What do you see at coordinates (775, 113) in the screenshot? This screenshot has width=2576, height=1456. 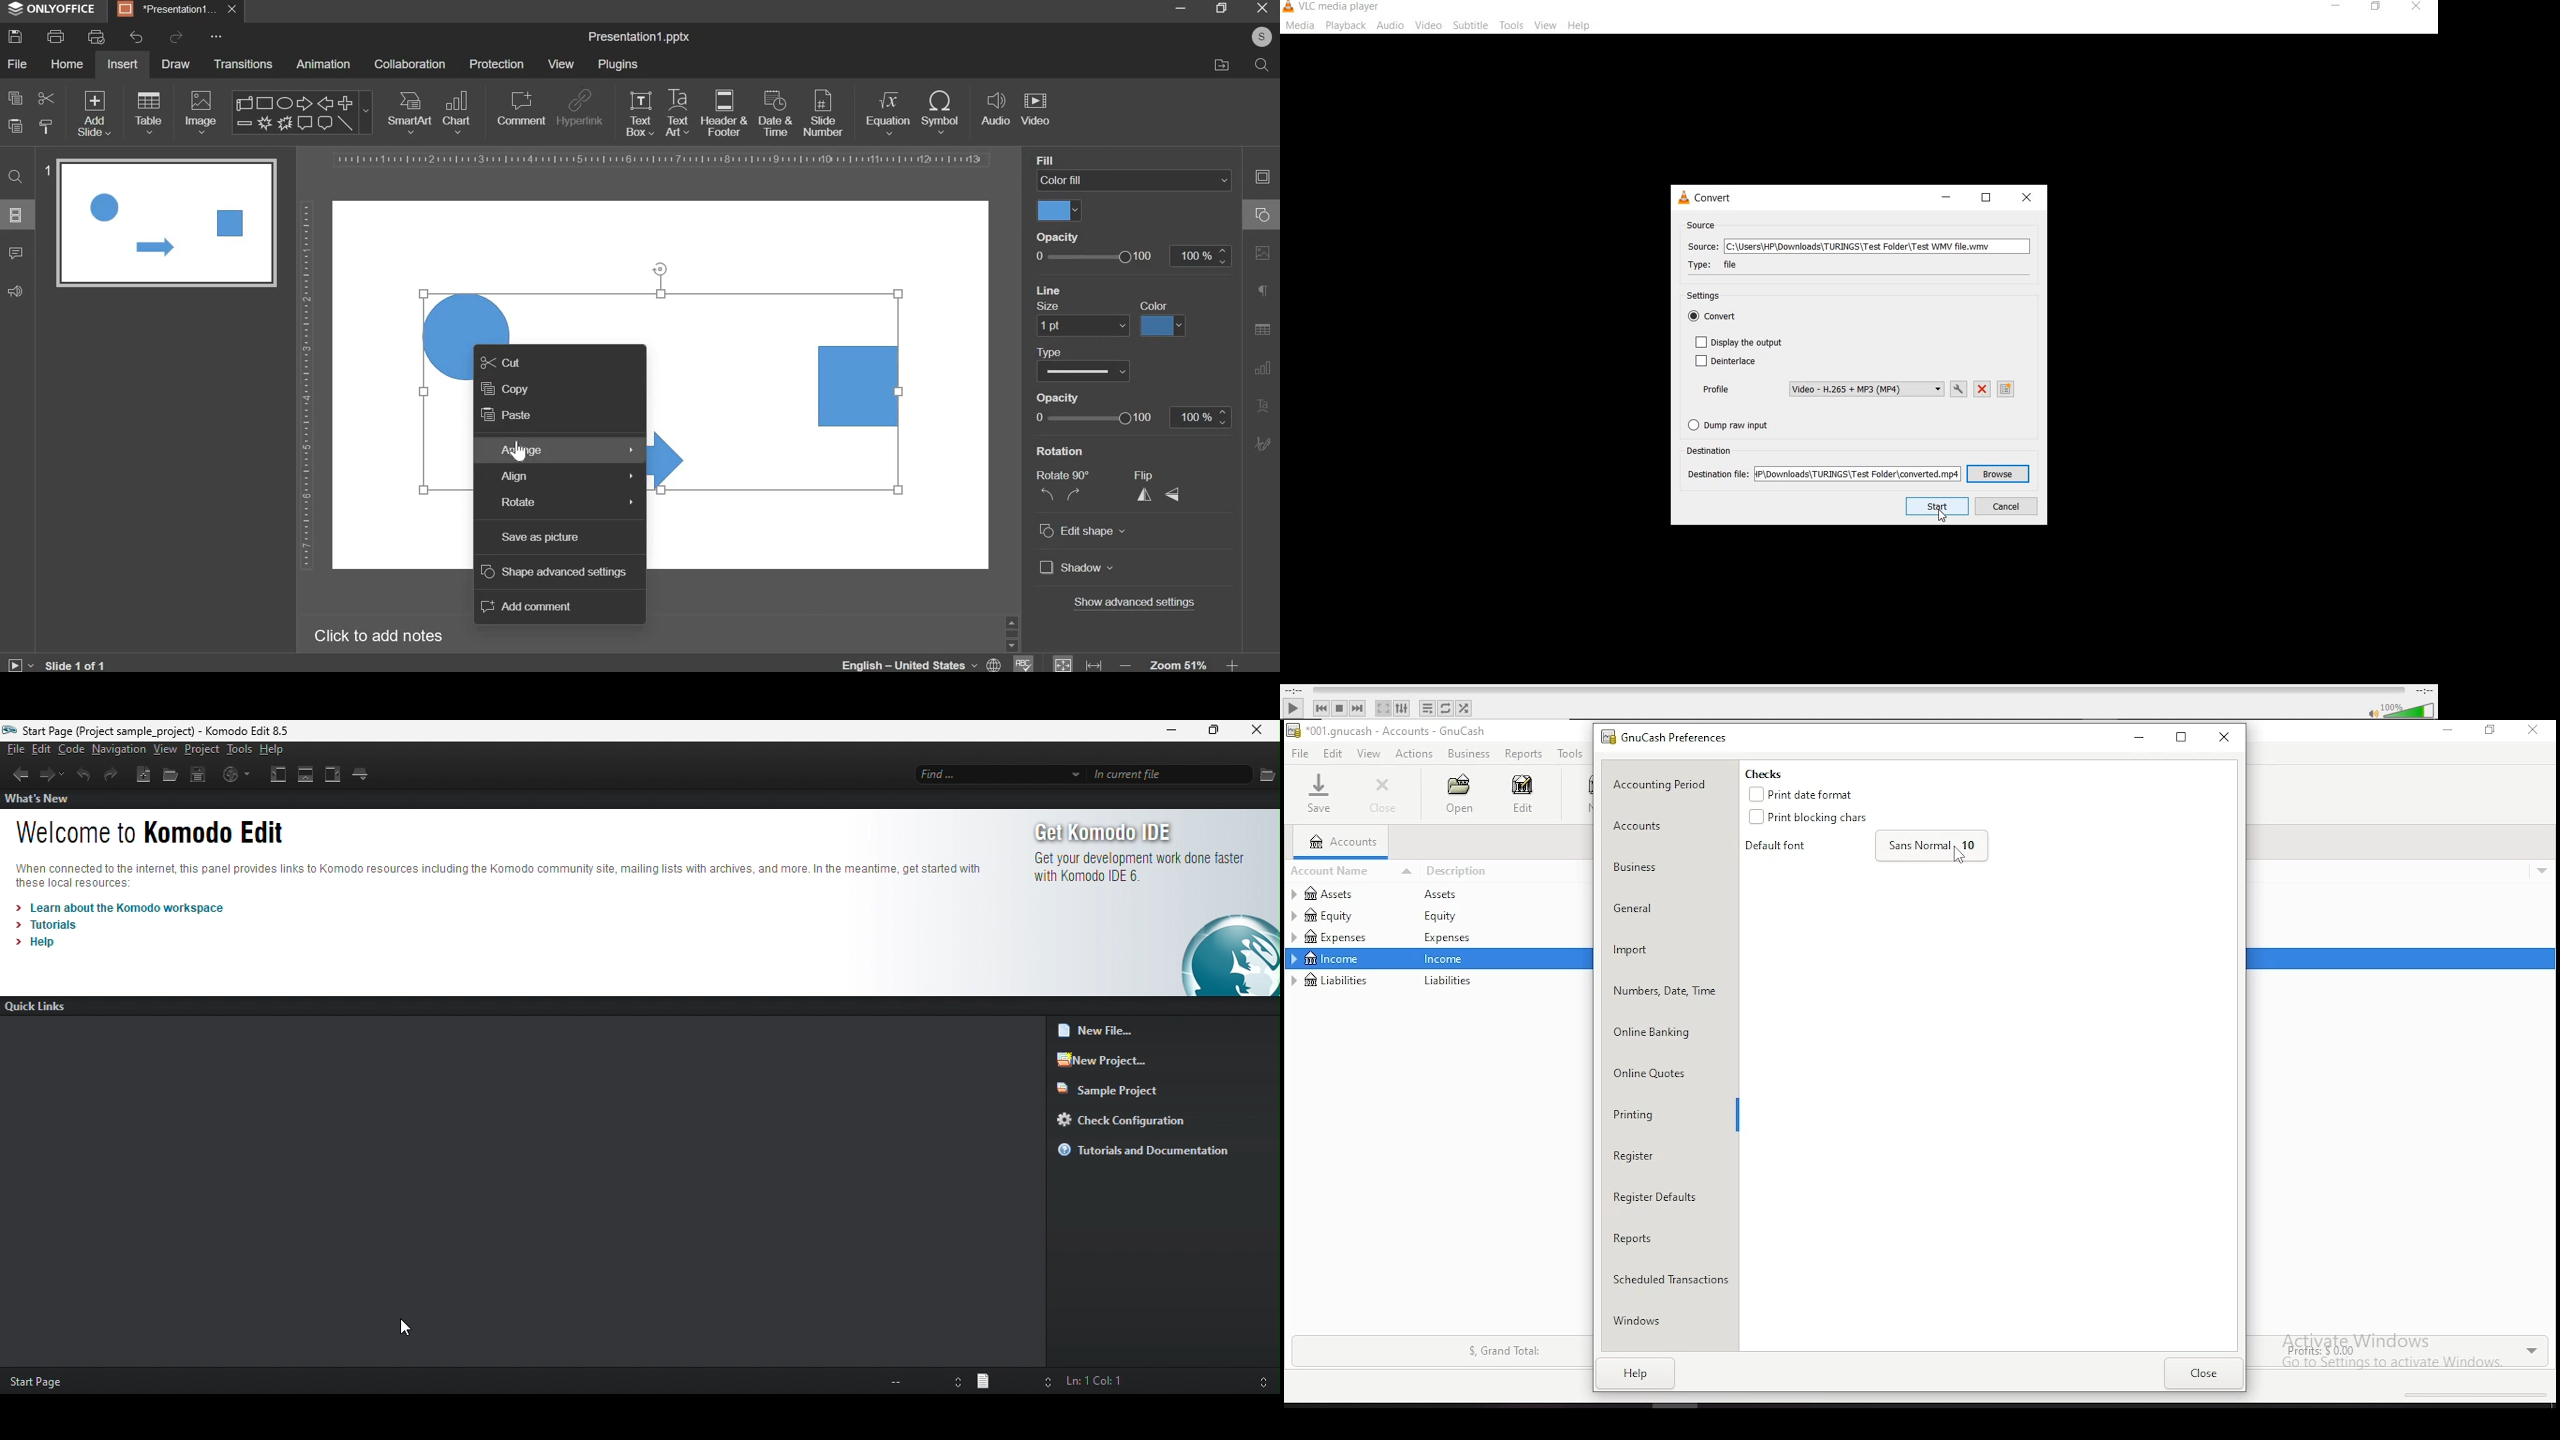 I see `date & time` at bounding box center [775, 113].